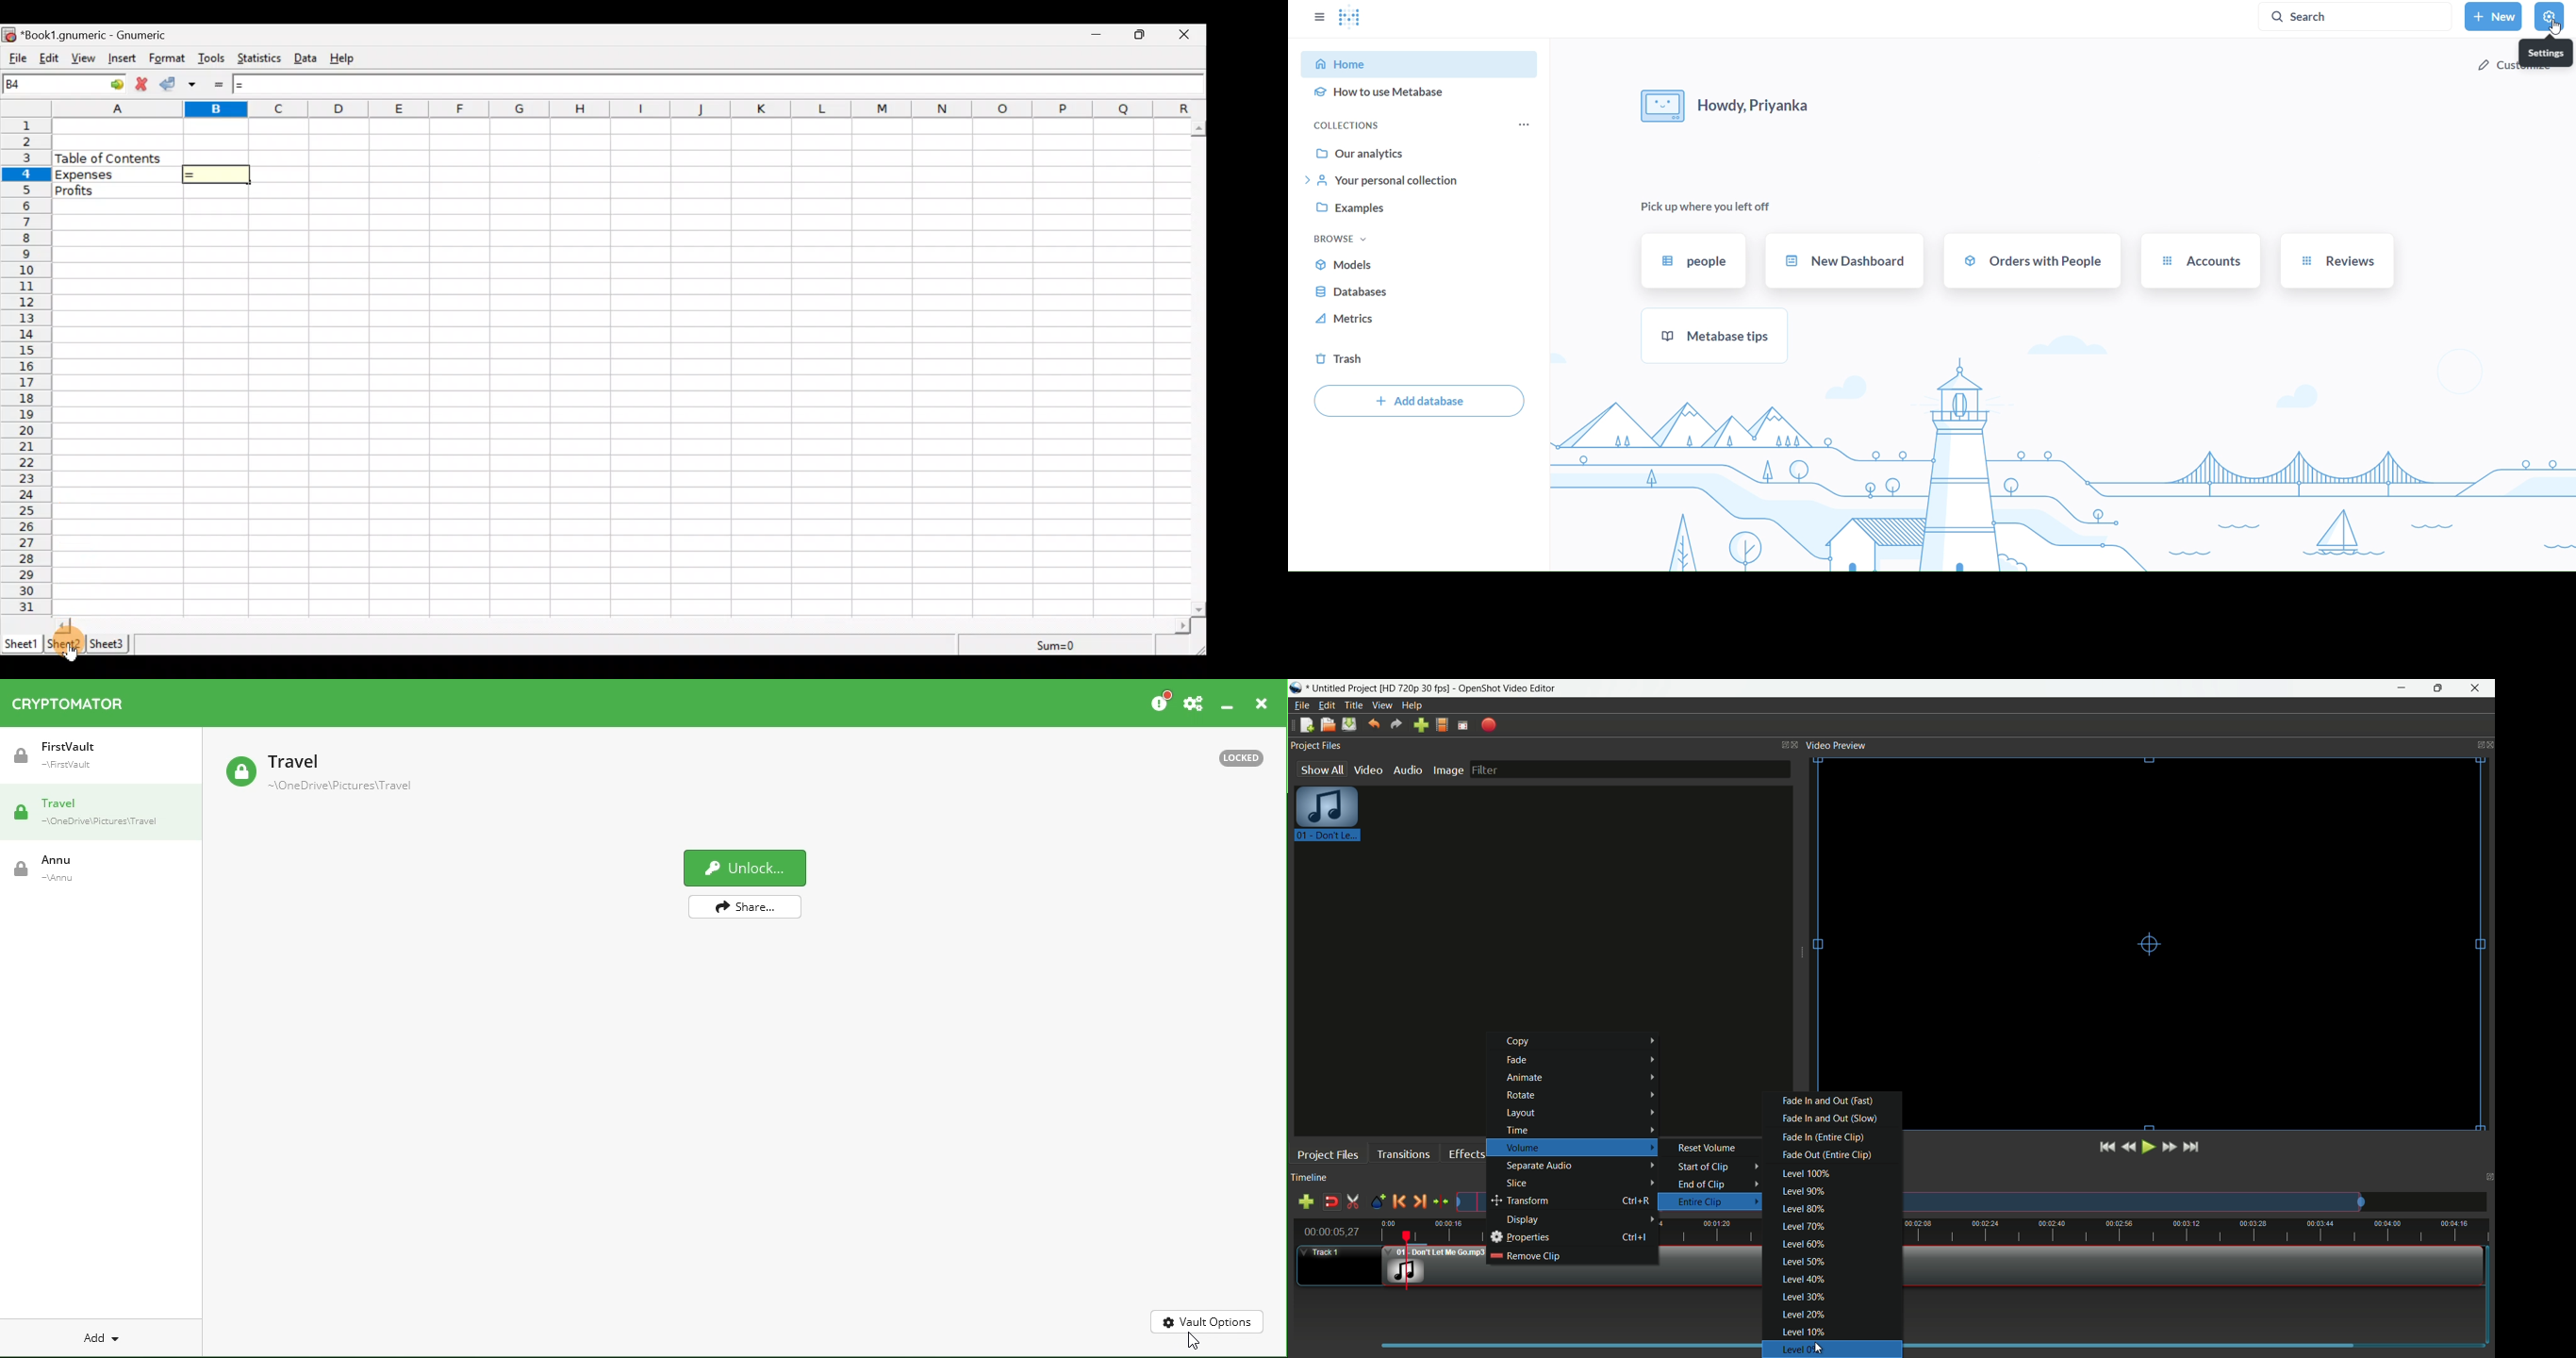 This screenshot has height=1372, width=2576. I want to click on our analytics, so click(1422, 152).